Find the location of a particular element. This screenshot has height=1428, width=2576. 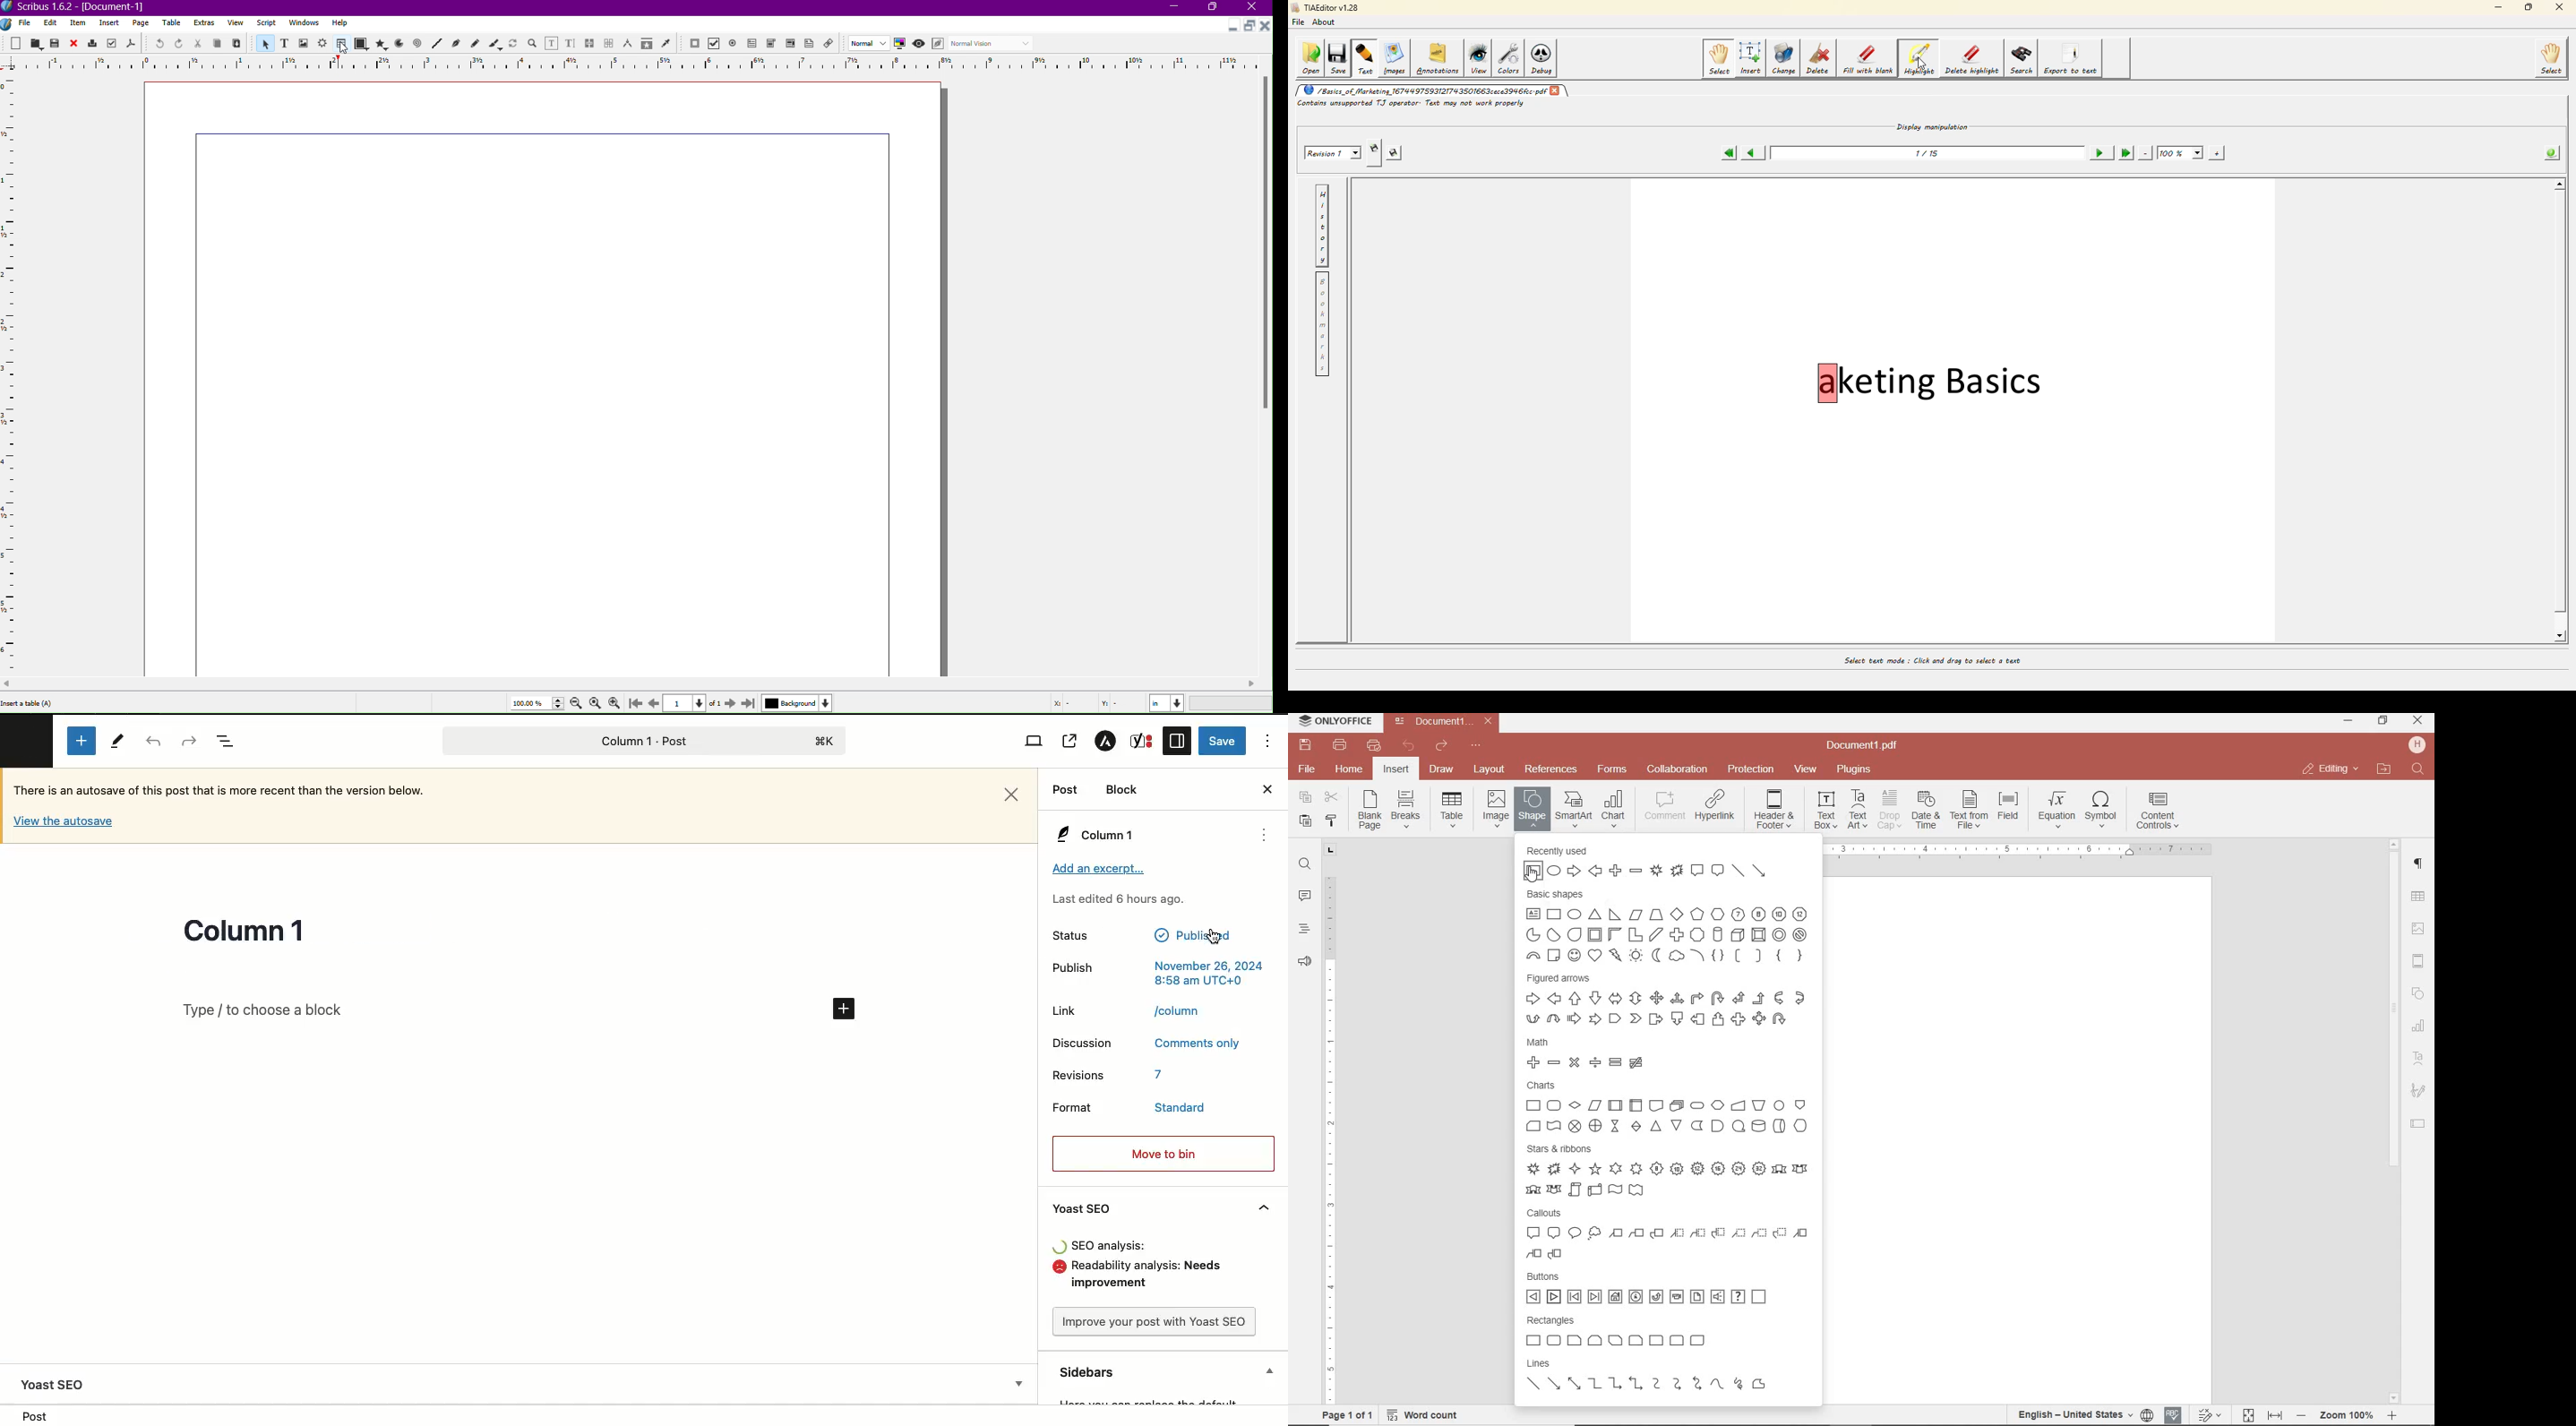

Redo is located at coordinates (179, 44).